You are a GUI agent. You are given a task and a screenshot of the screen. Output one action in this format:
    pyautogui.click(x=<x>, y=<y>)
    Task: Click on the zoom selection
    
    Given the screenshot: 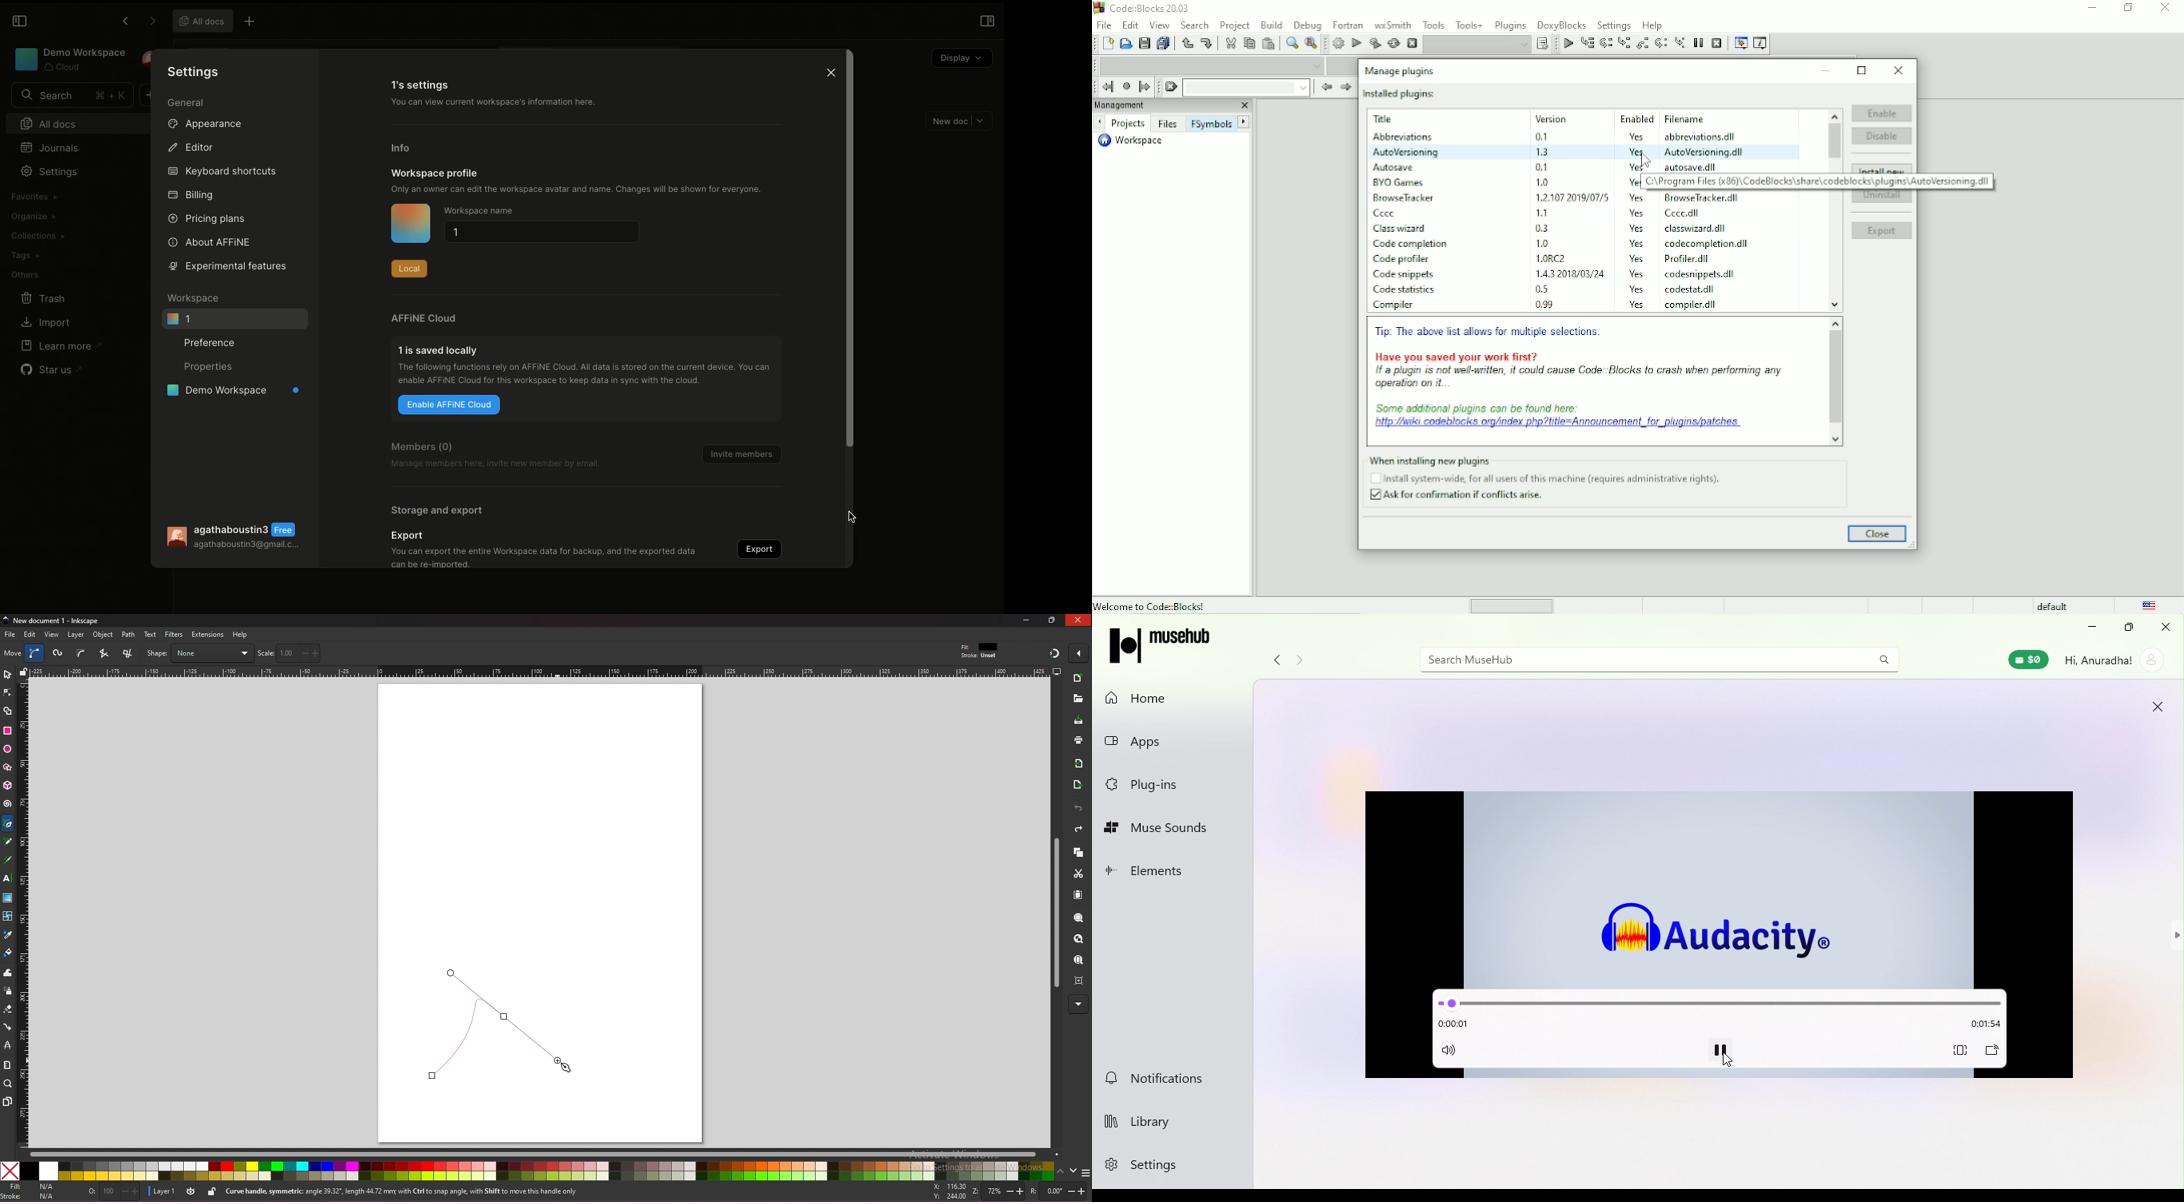 What is the action you would take?
    pyautogui.click(x=1079, y=919)
    